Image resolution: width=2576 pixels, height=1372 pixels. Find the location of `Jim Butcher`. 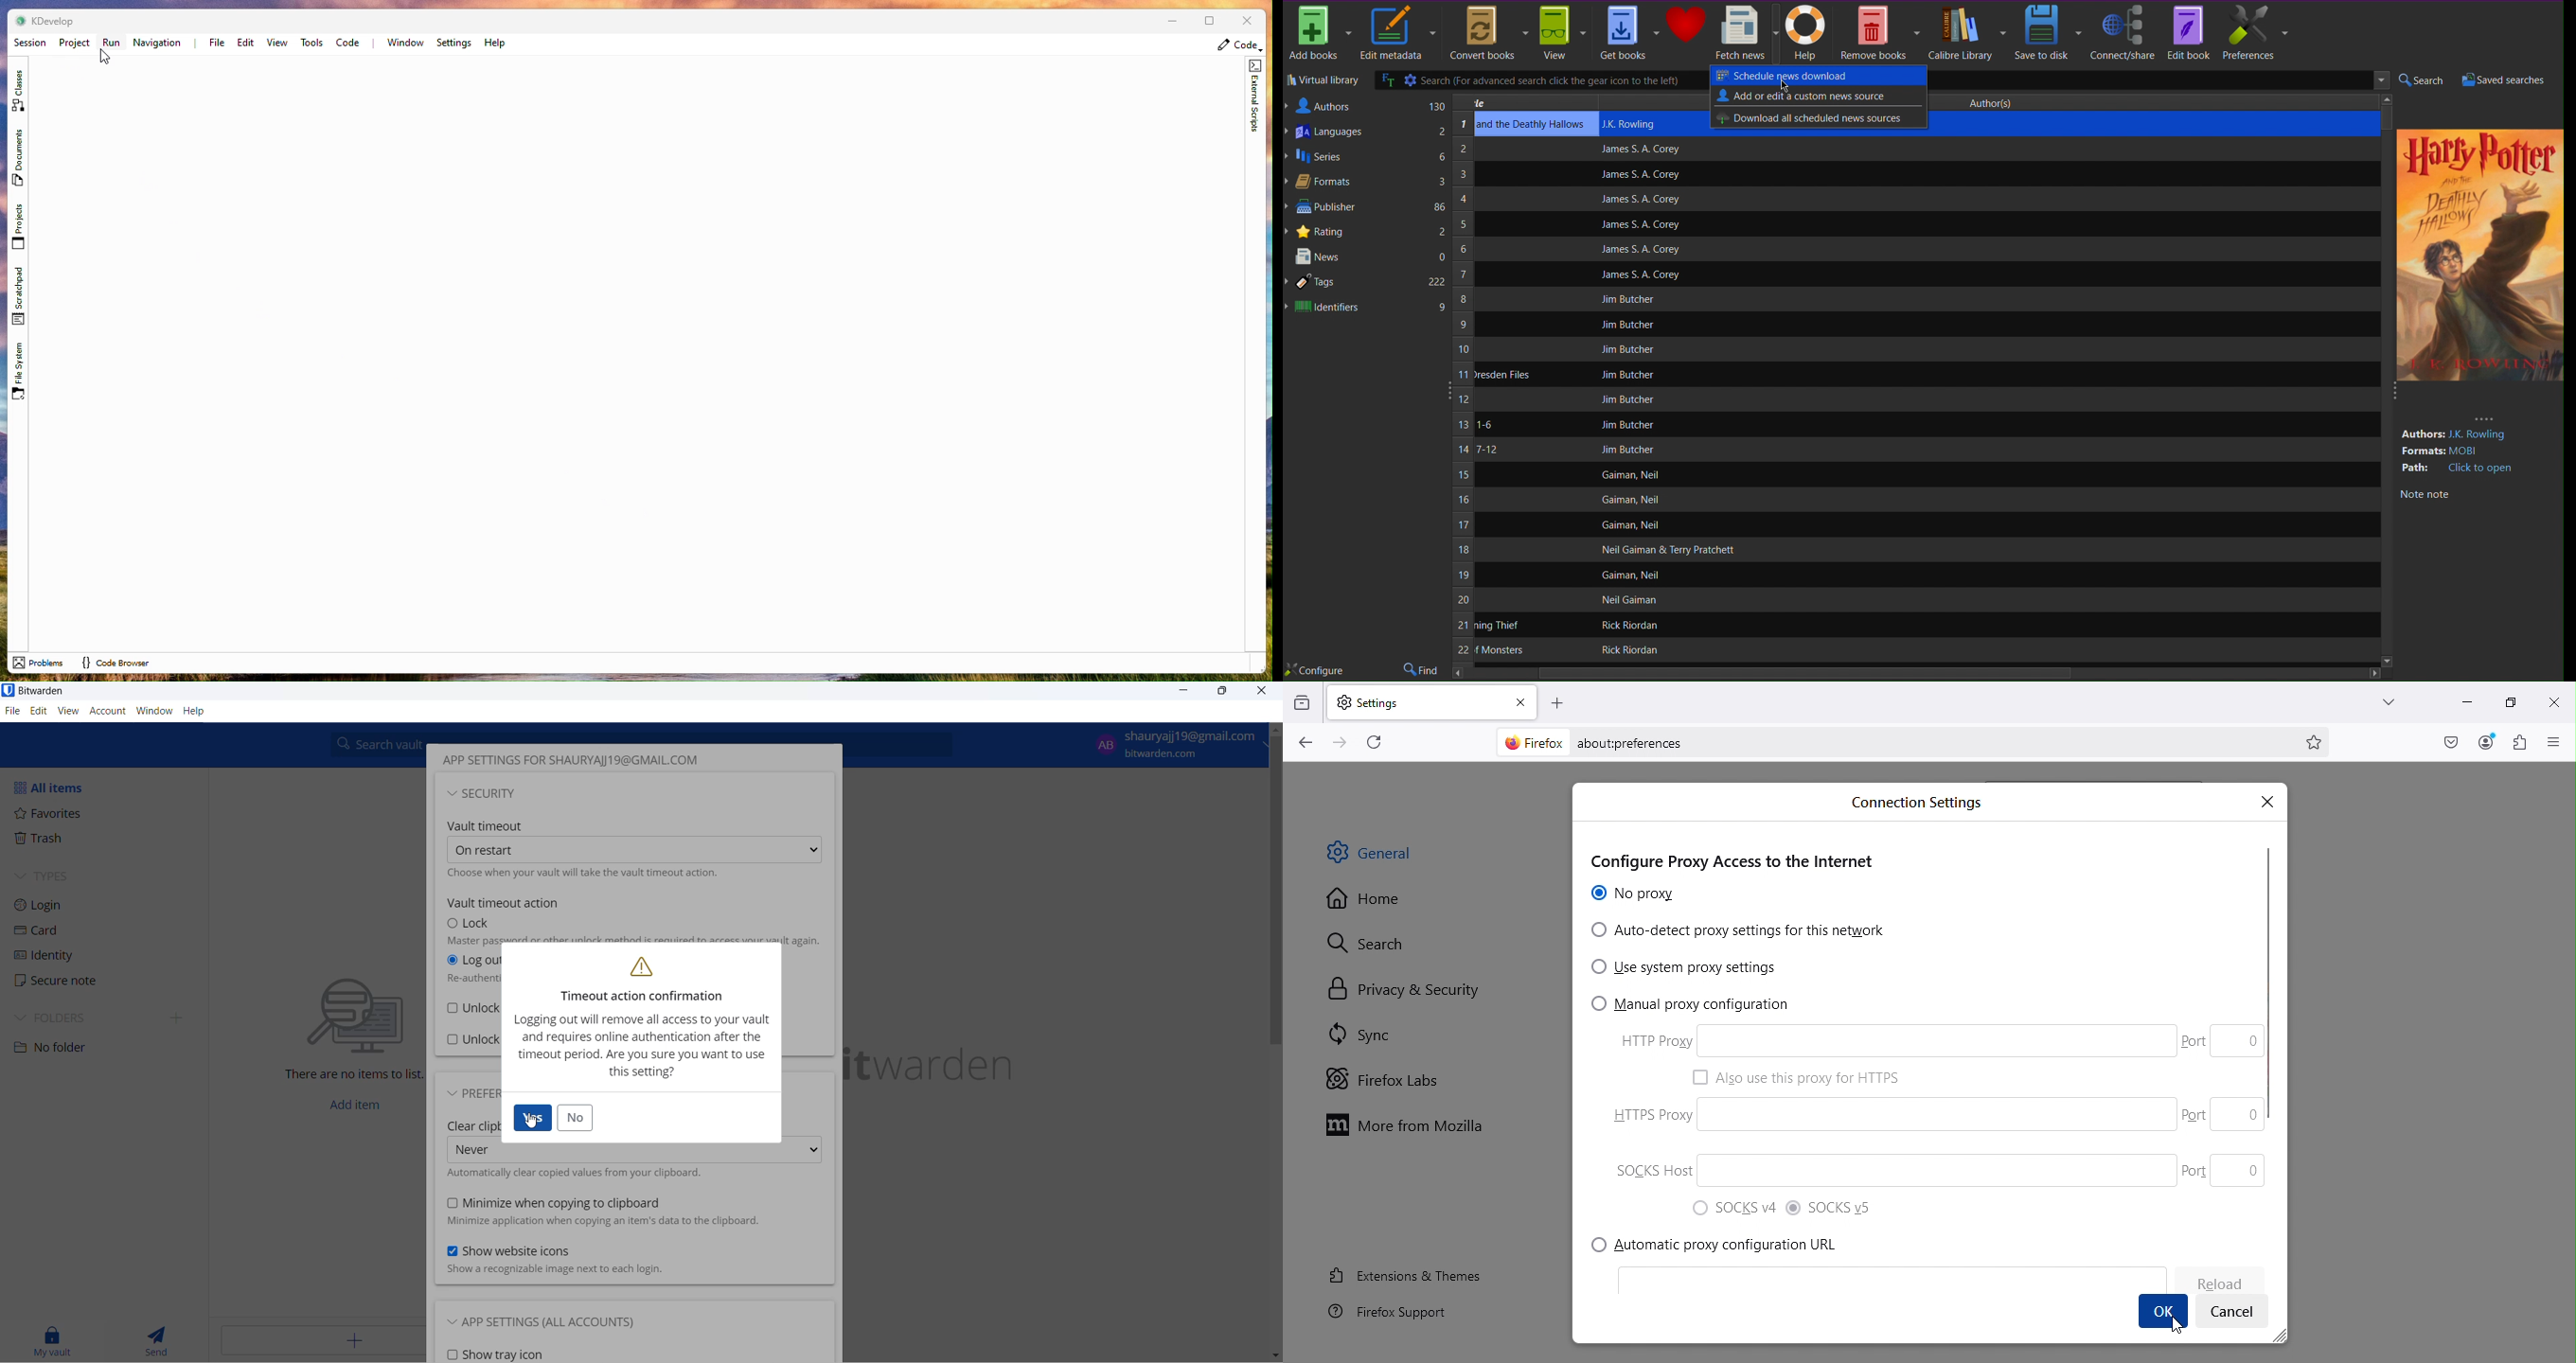

Jim Butcher is located at coordinates (1624, 325).